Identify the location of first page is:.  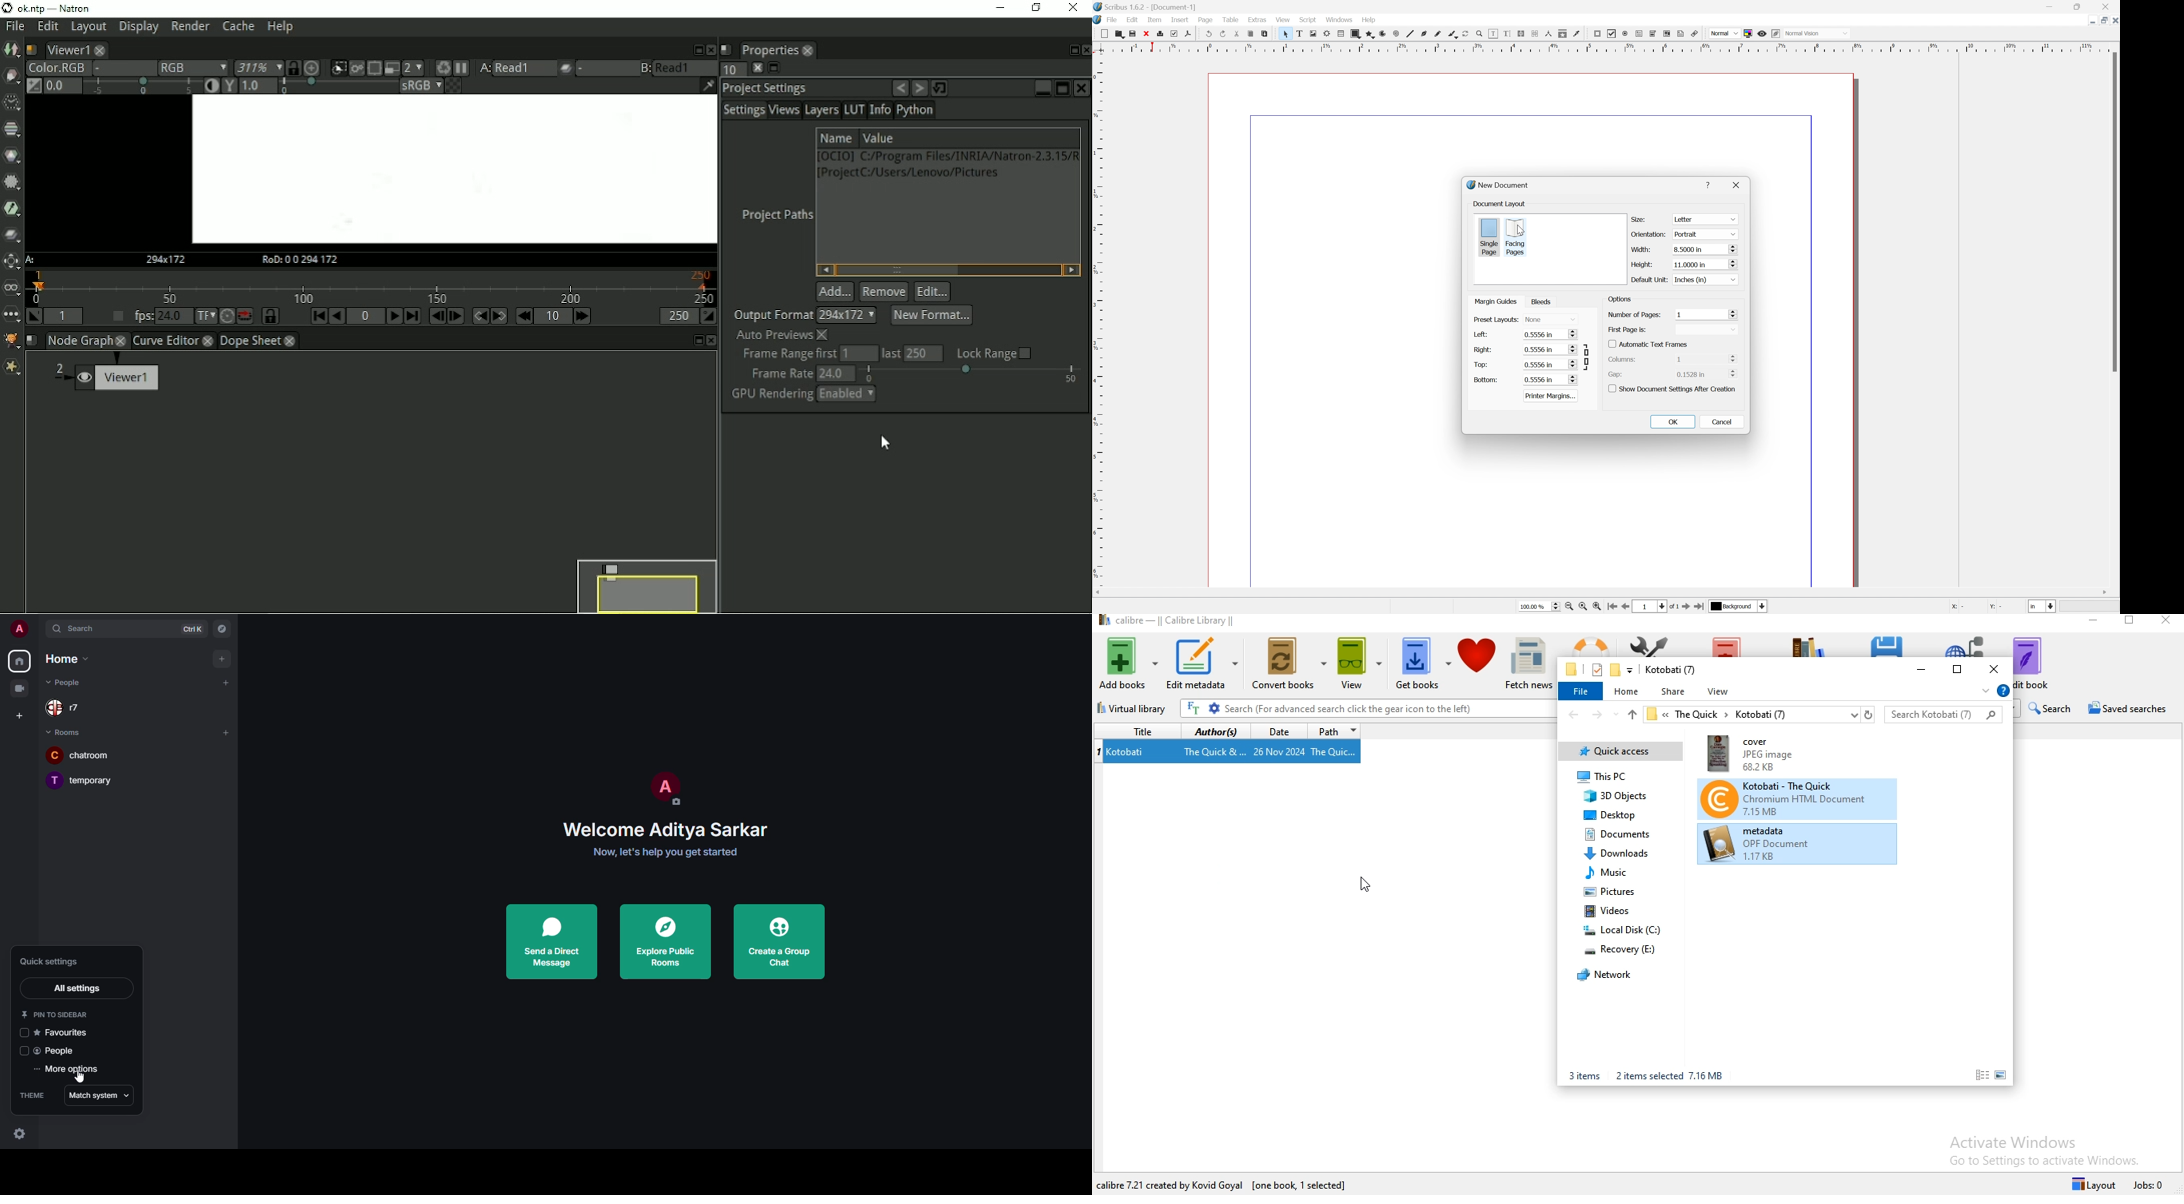
(1628, 329).